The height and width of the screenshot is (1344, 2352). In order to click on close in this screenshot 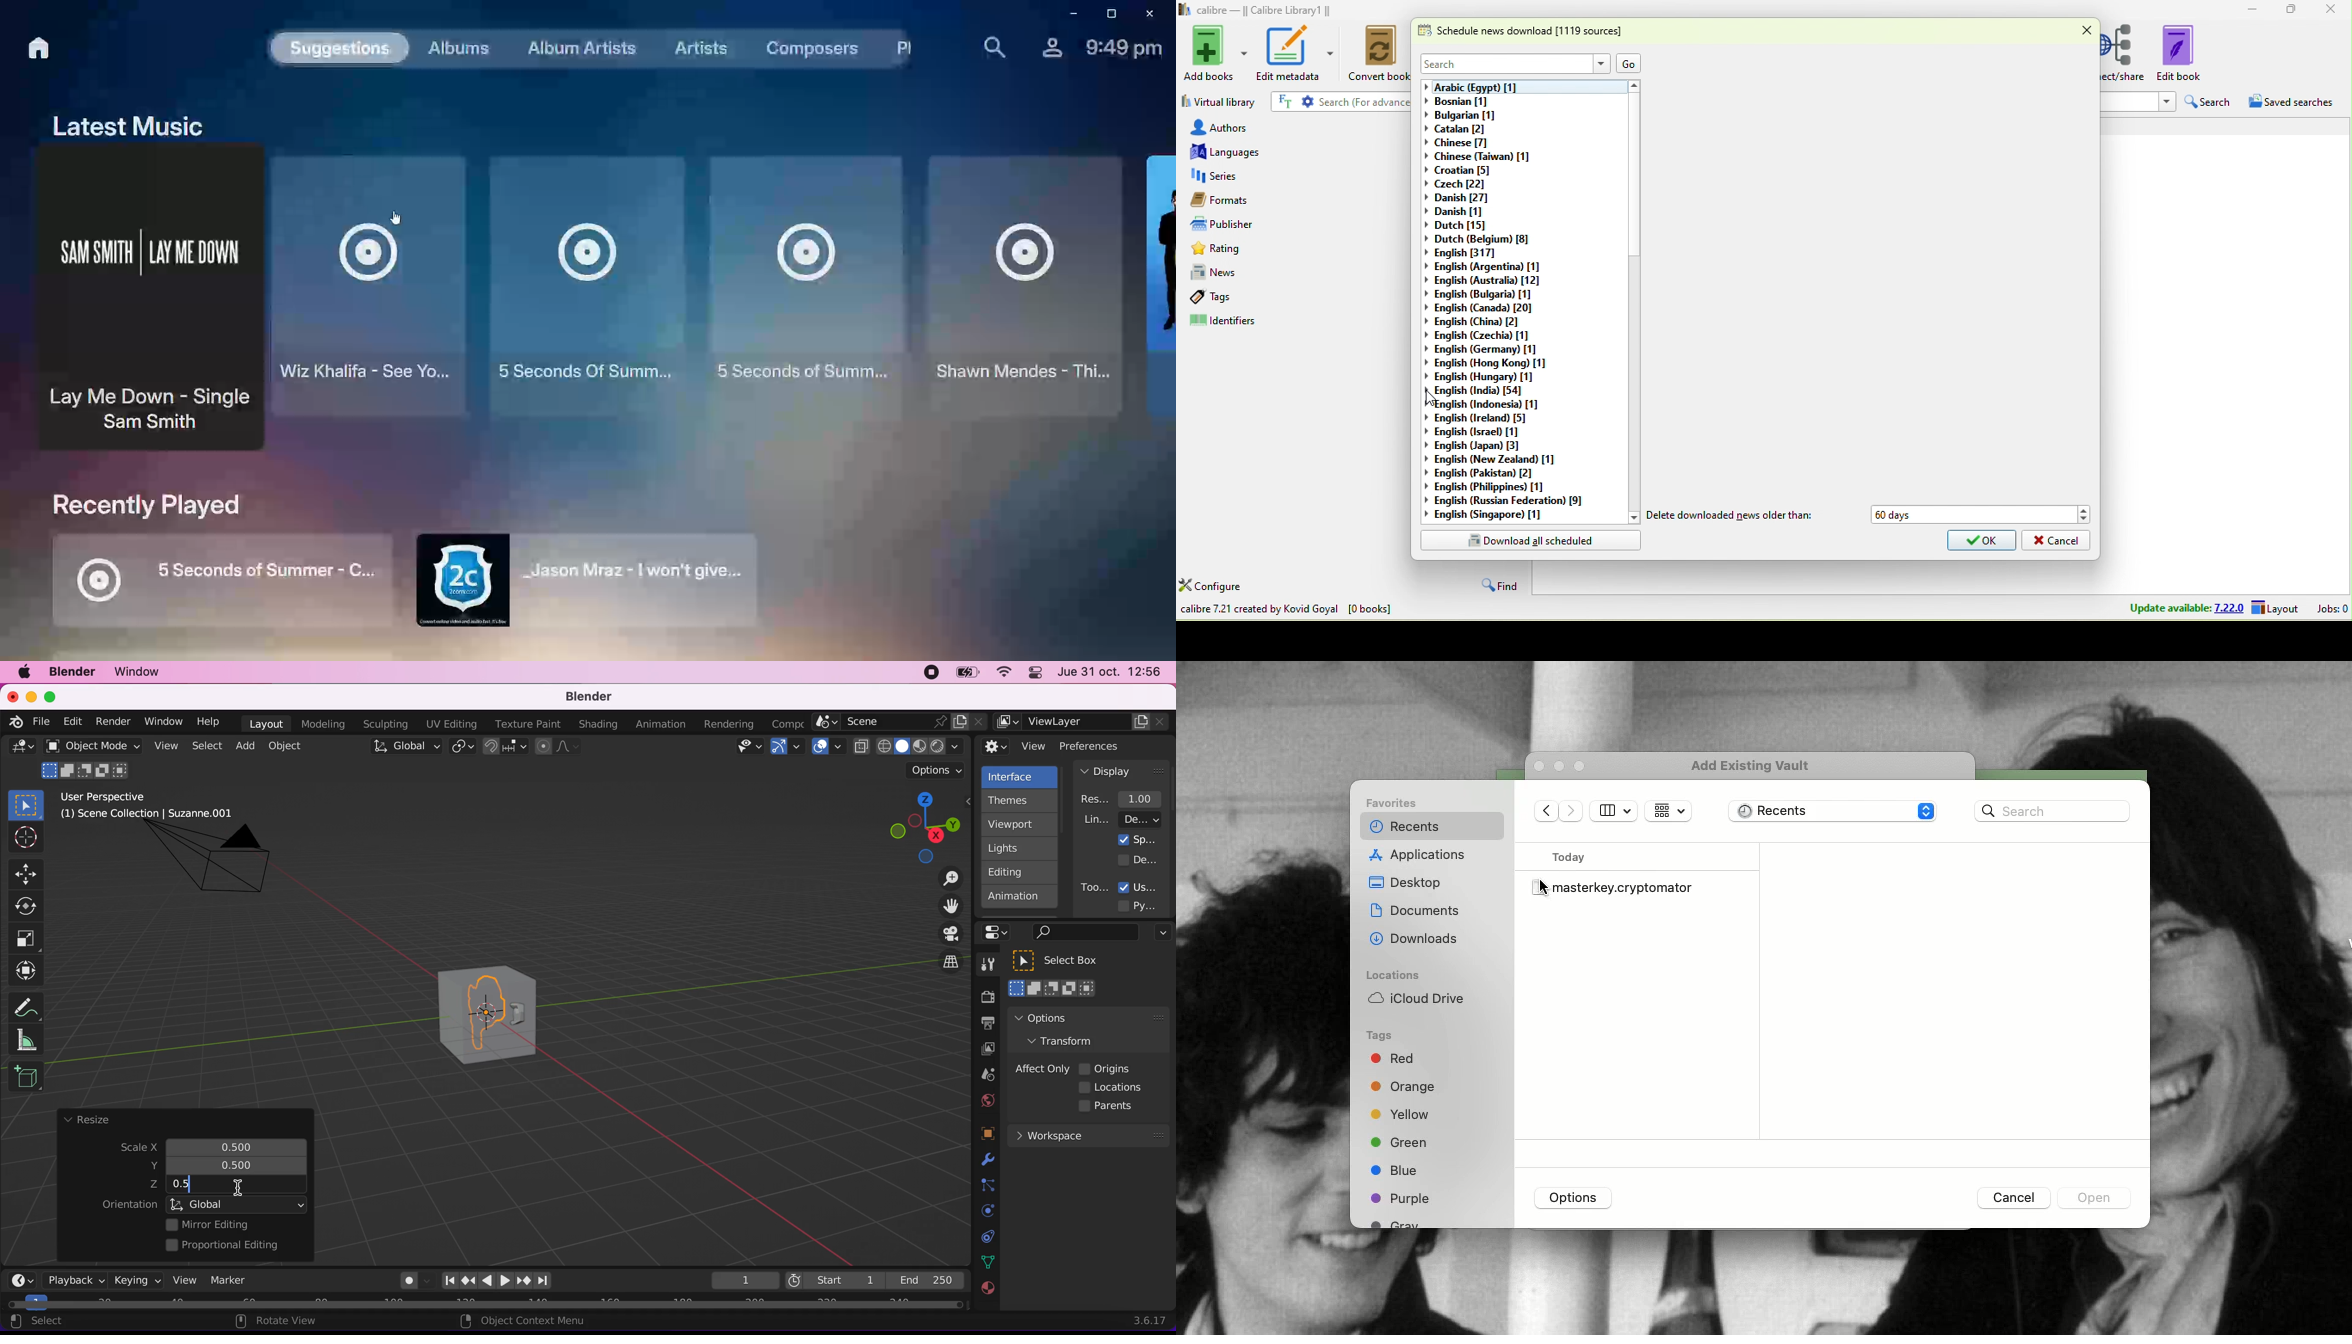, I will do `click(2335, 10)`.